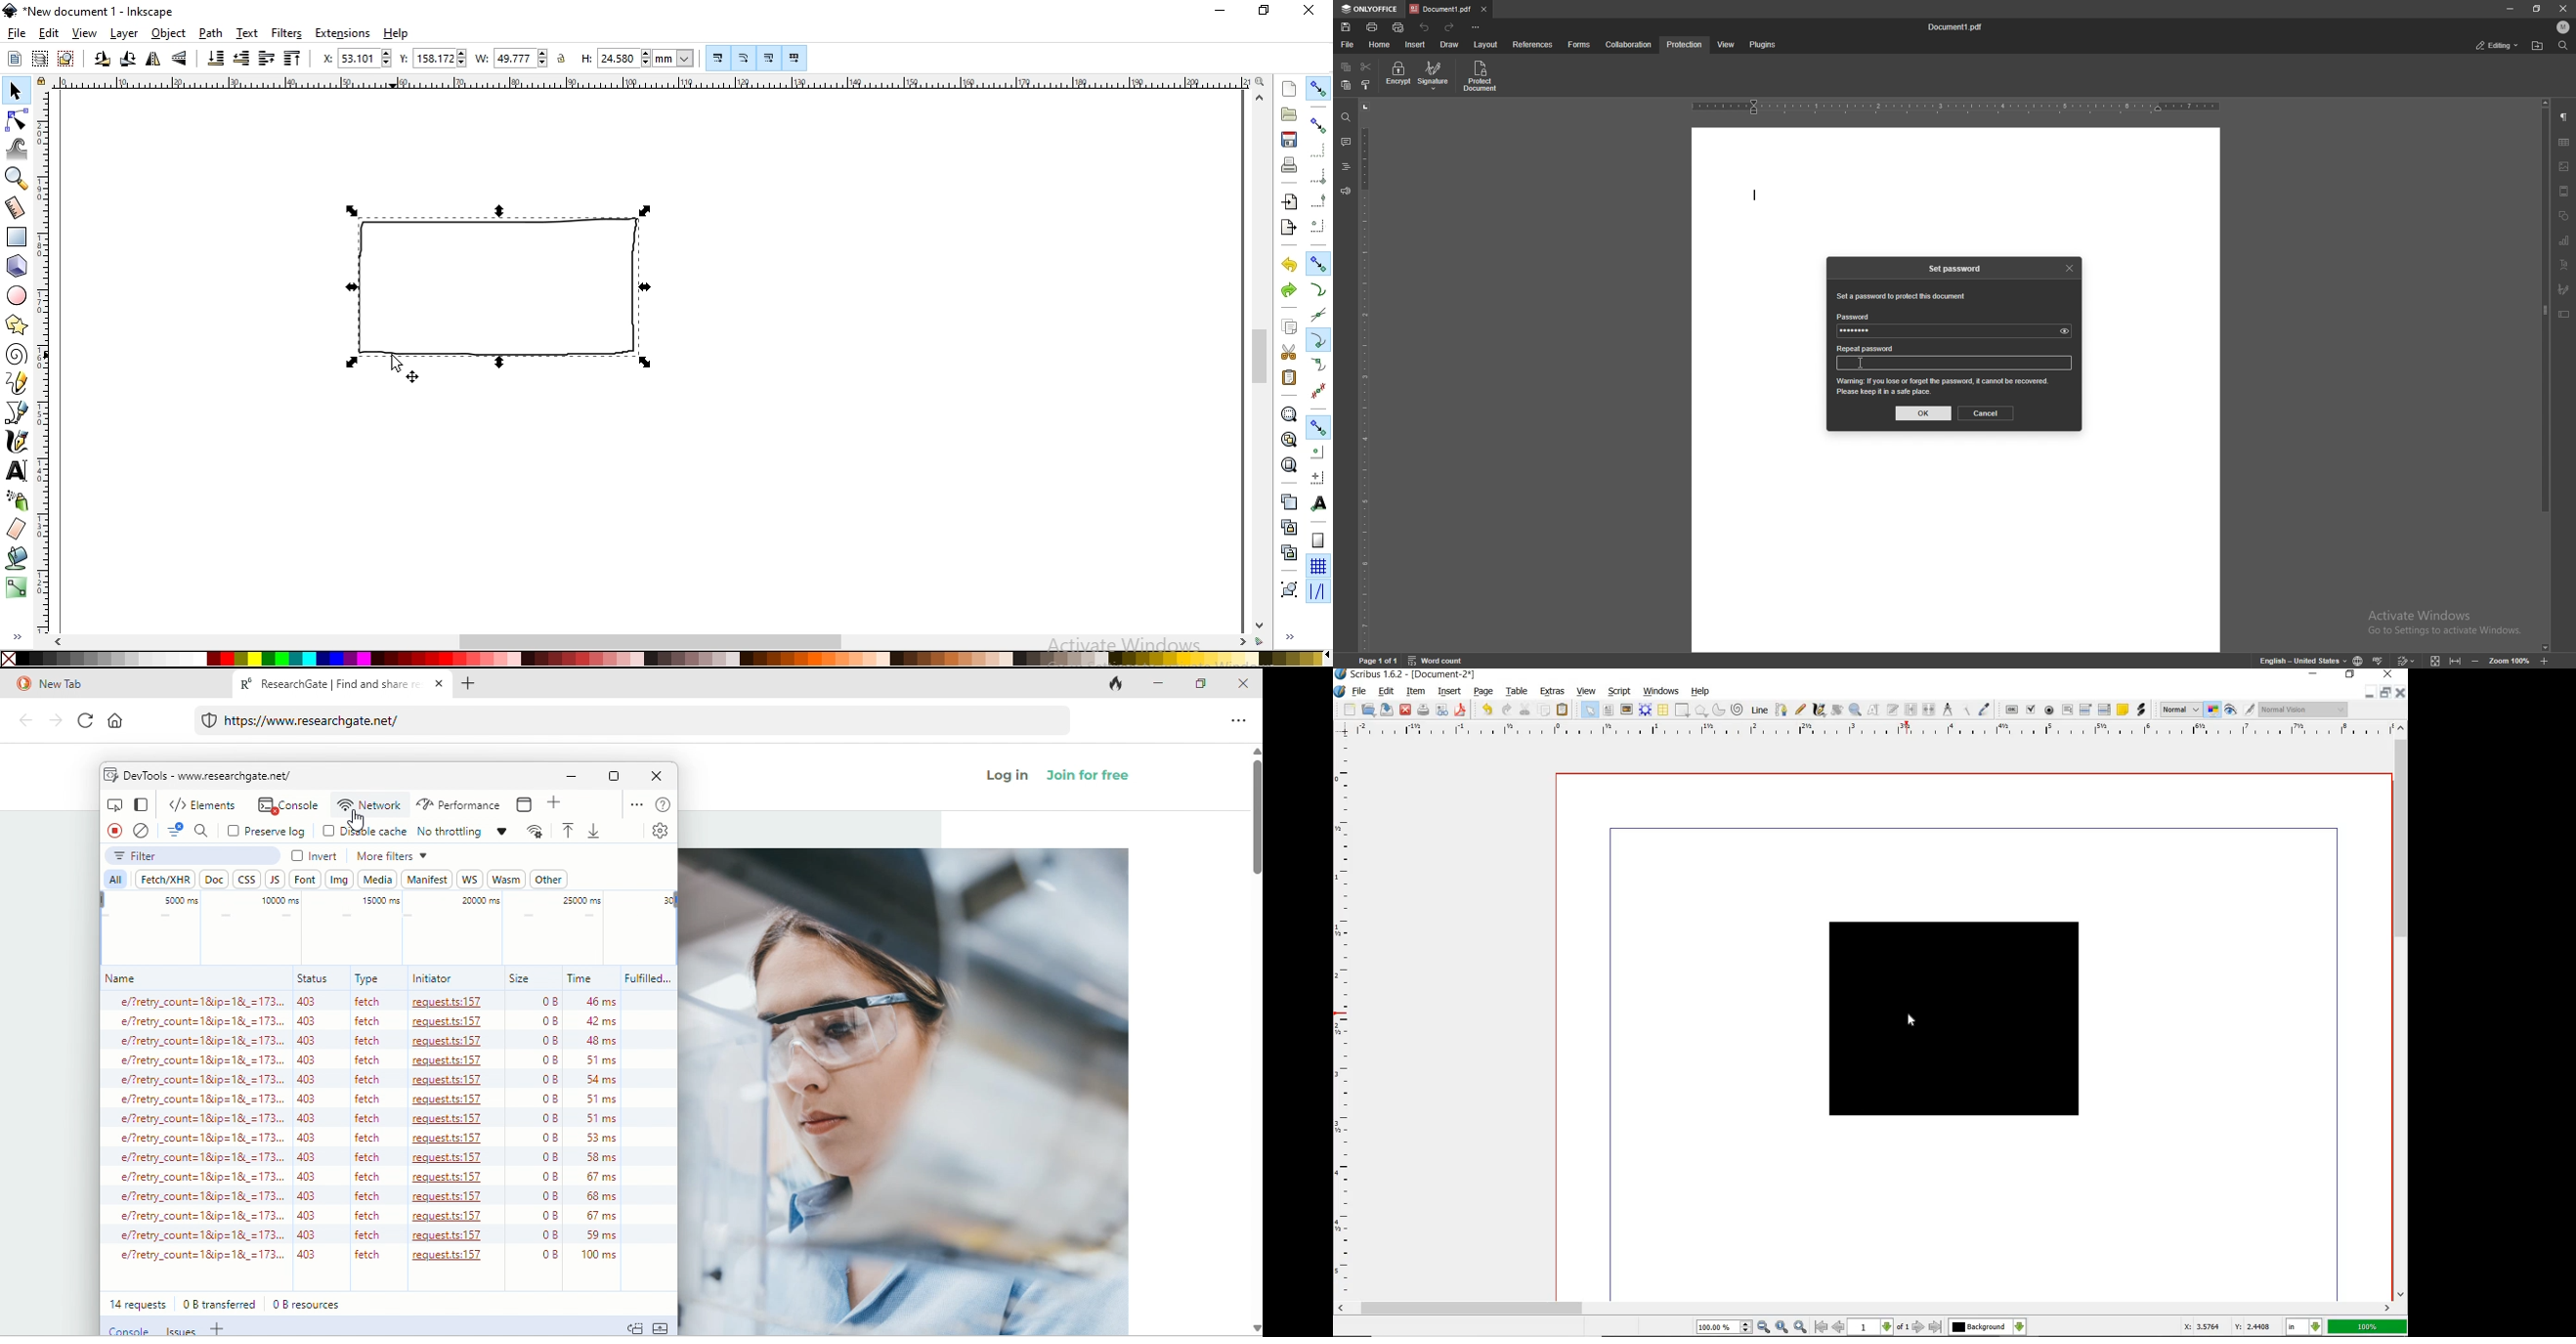 This screenshot has width=2576, height=1344. Describe the element at coordinates (1586, 710) in the screenshot. I see `select item` at that location.